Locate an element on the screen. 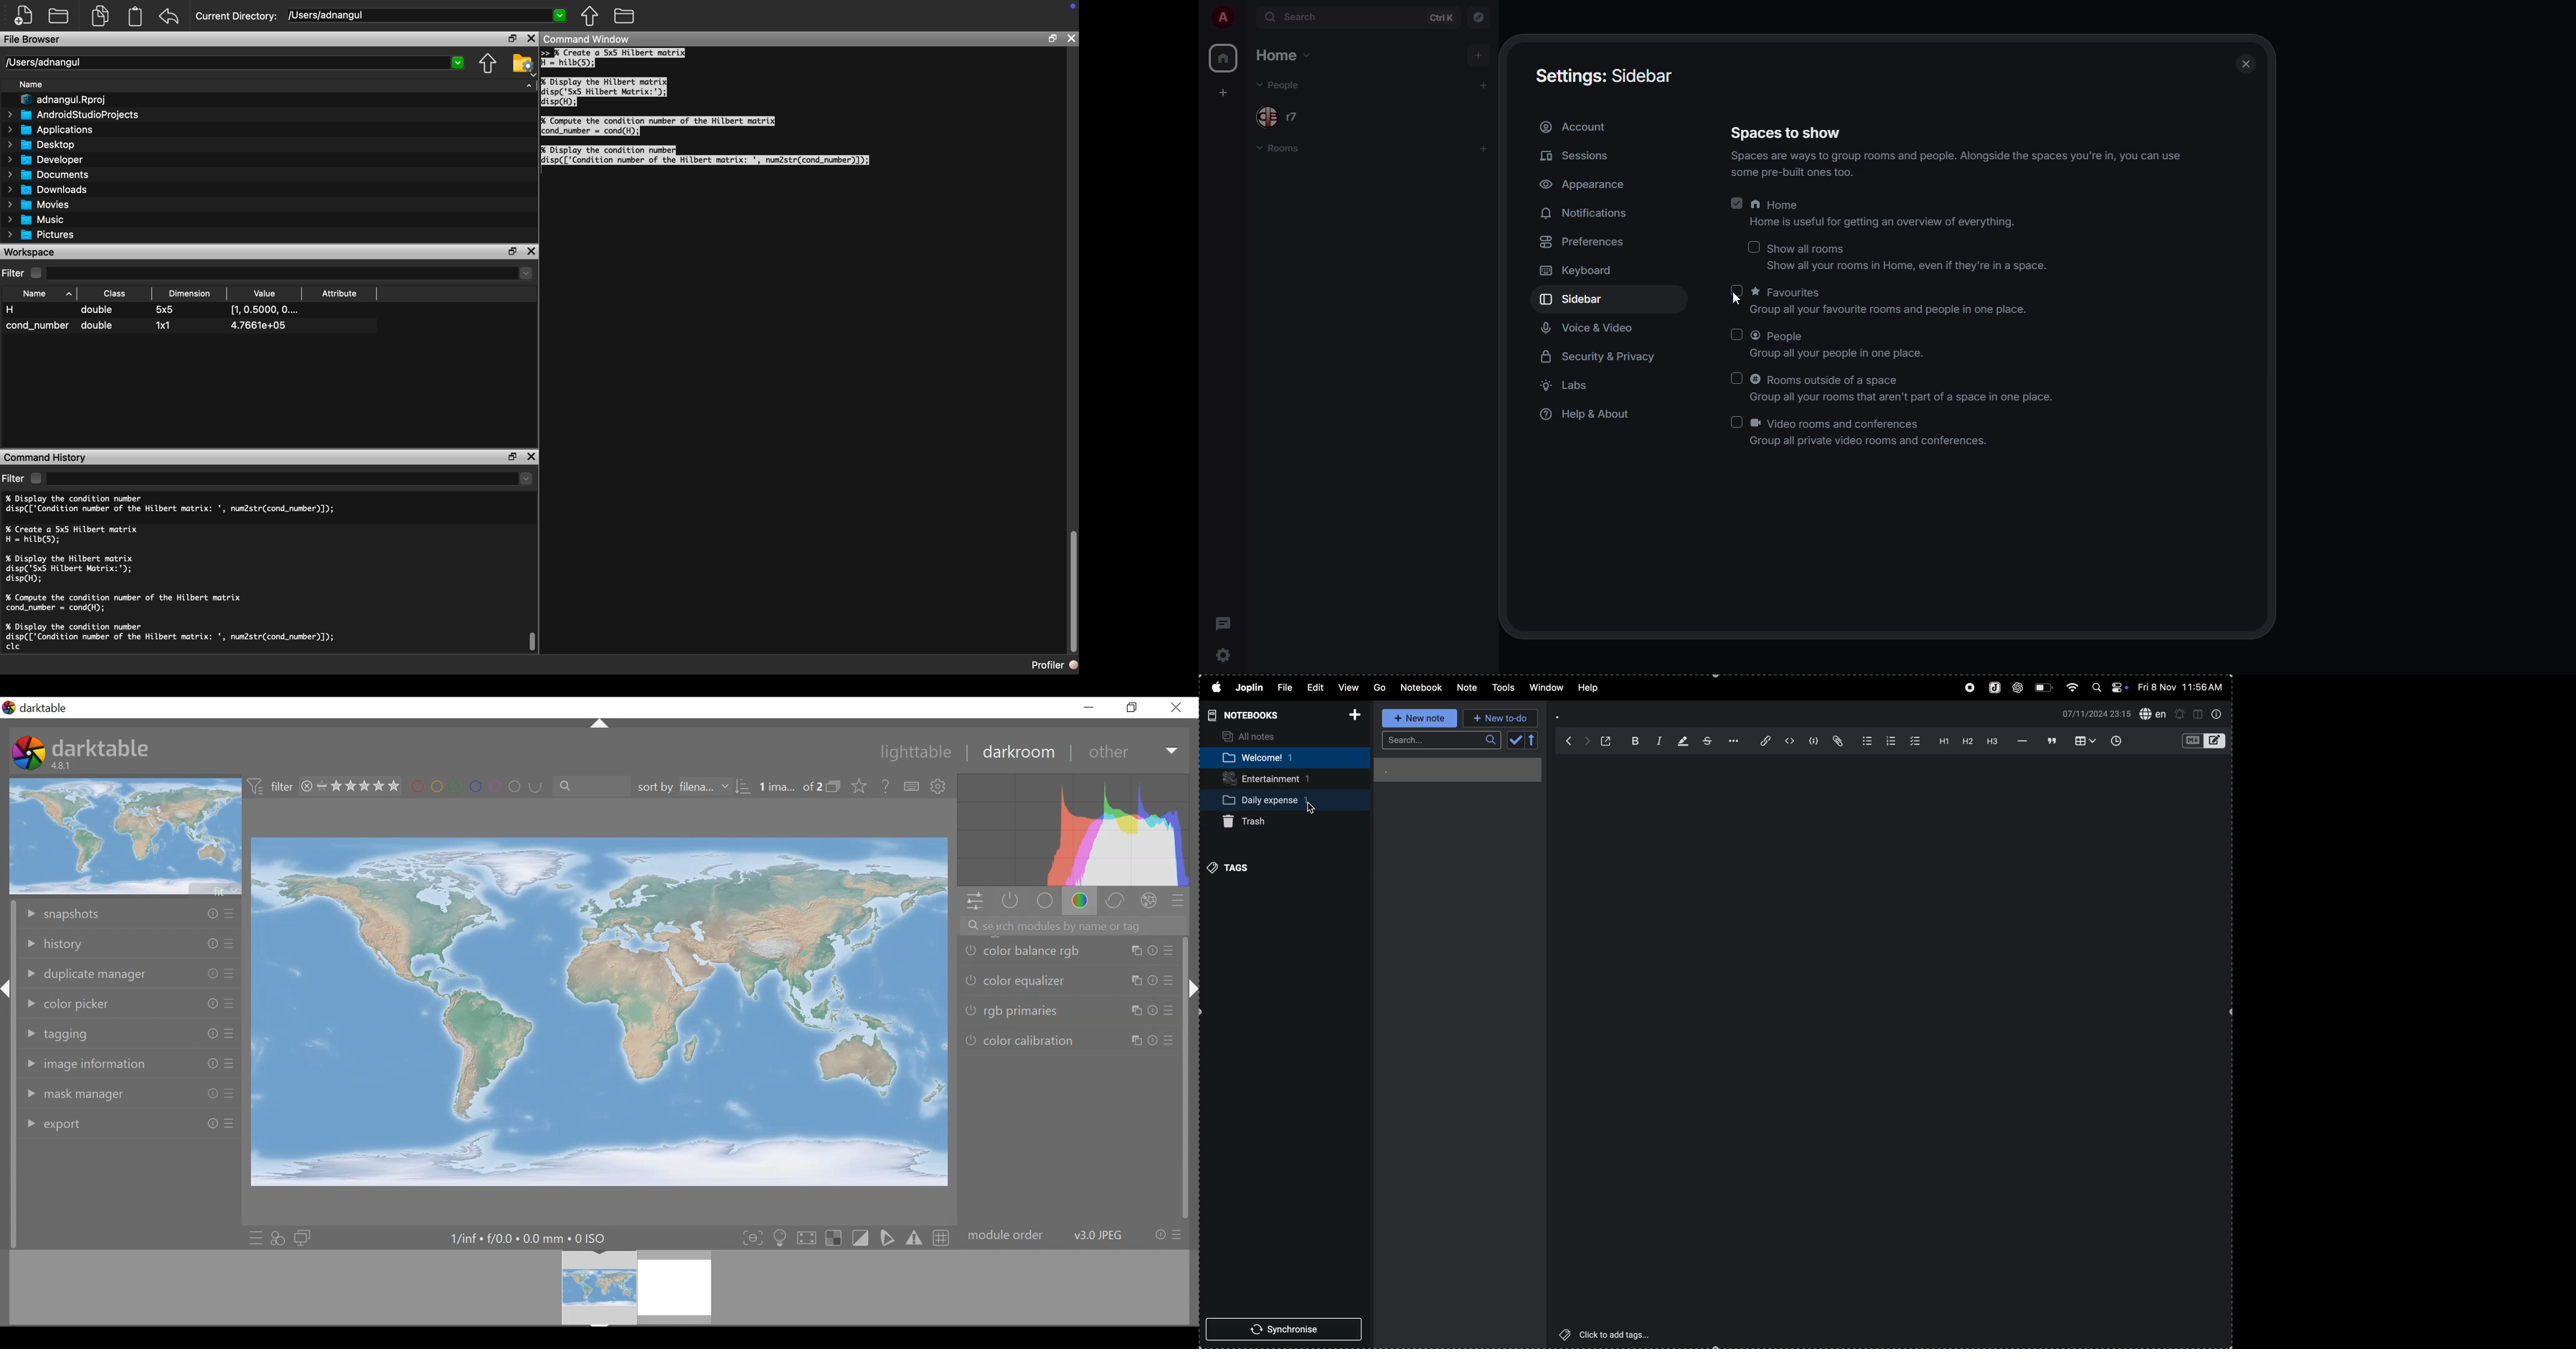 The height and width of the screenshot is (1372, 2576). H double 5x5 [1,0.5000, O.... is located at coordinates (154, 311).